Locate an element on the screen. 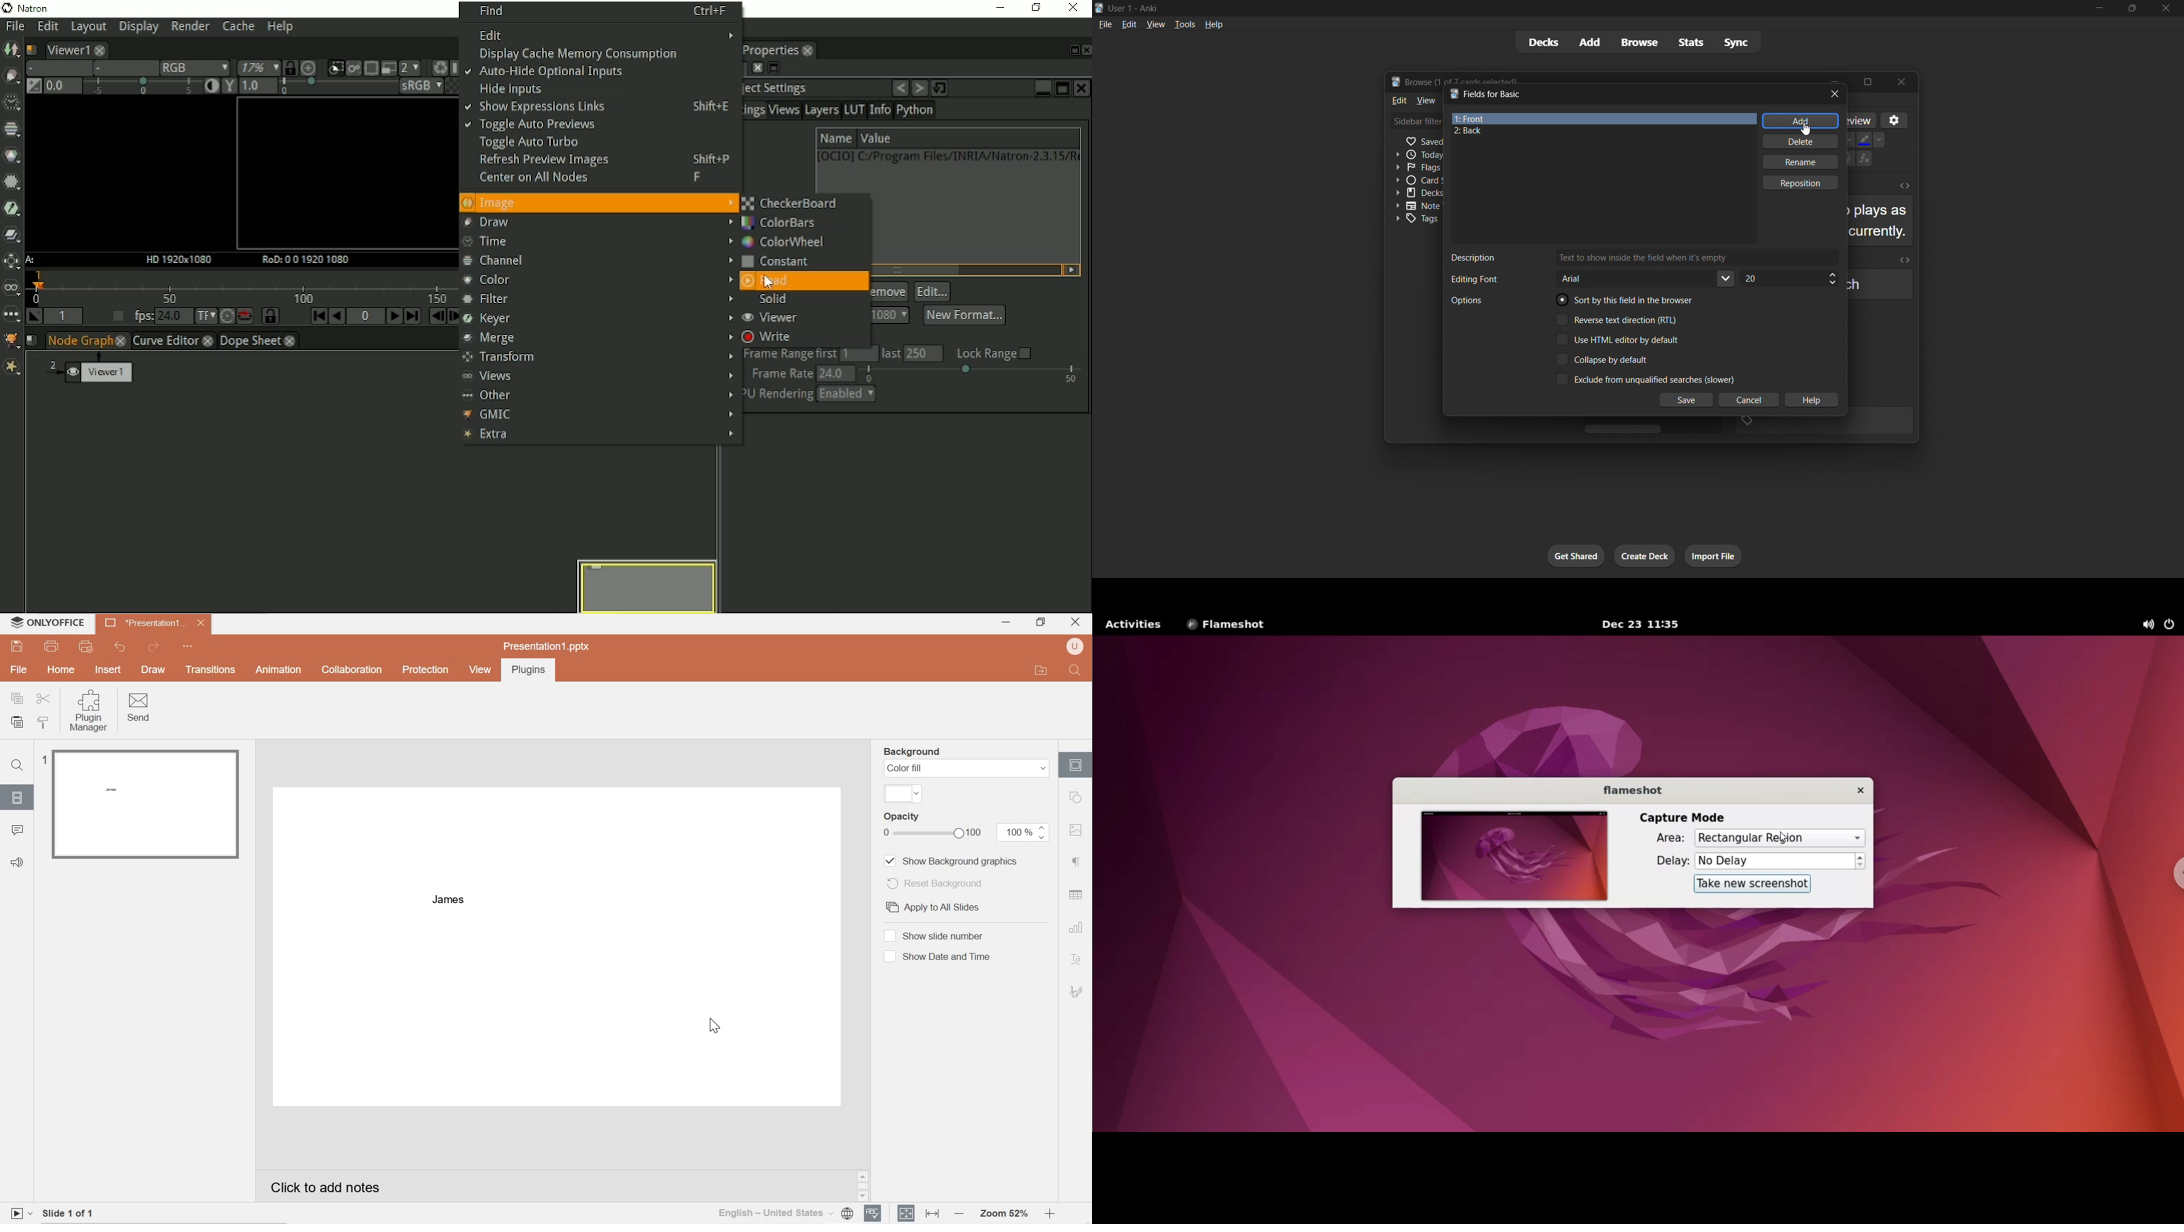 The image size is (2184, 1232). quick access toolbar is located at coordinates (189, 646).